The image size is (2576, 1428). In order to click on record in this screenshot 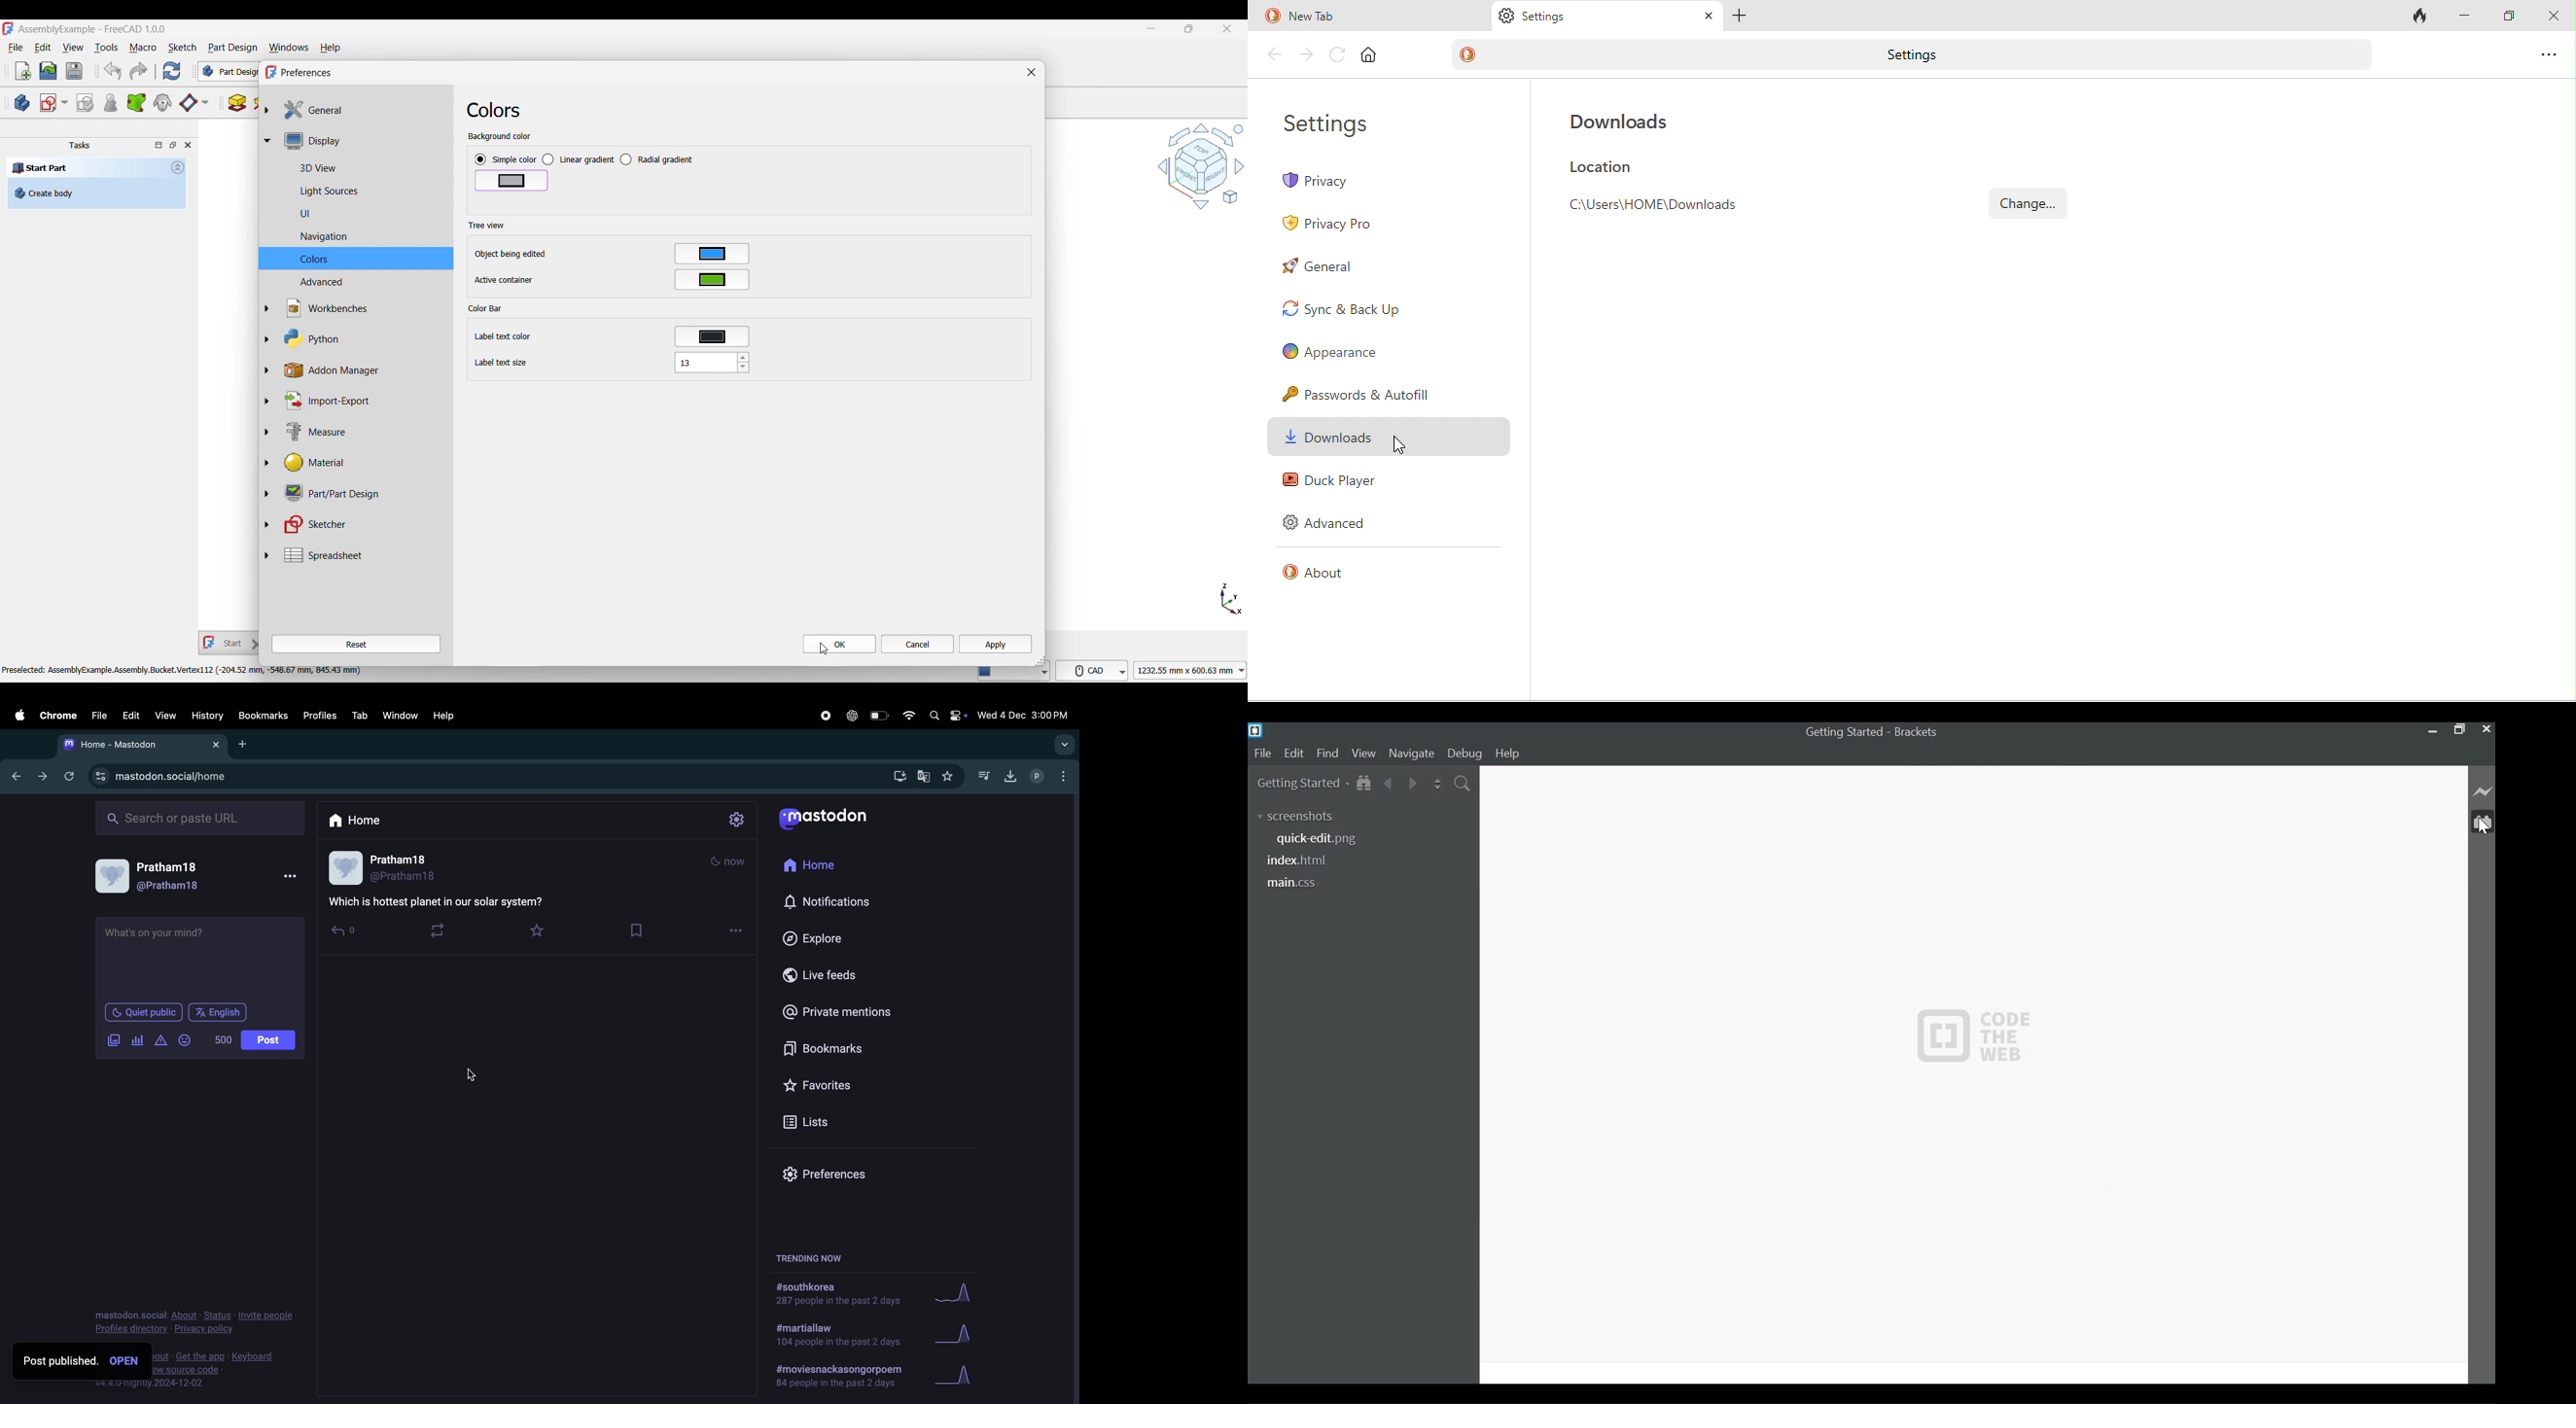, I will do `click(825, 716)`.